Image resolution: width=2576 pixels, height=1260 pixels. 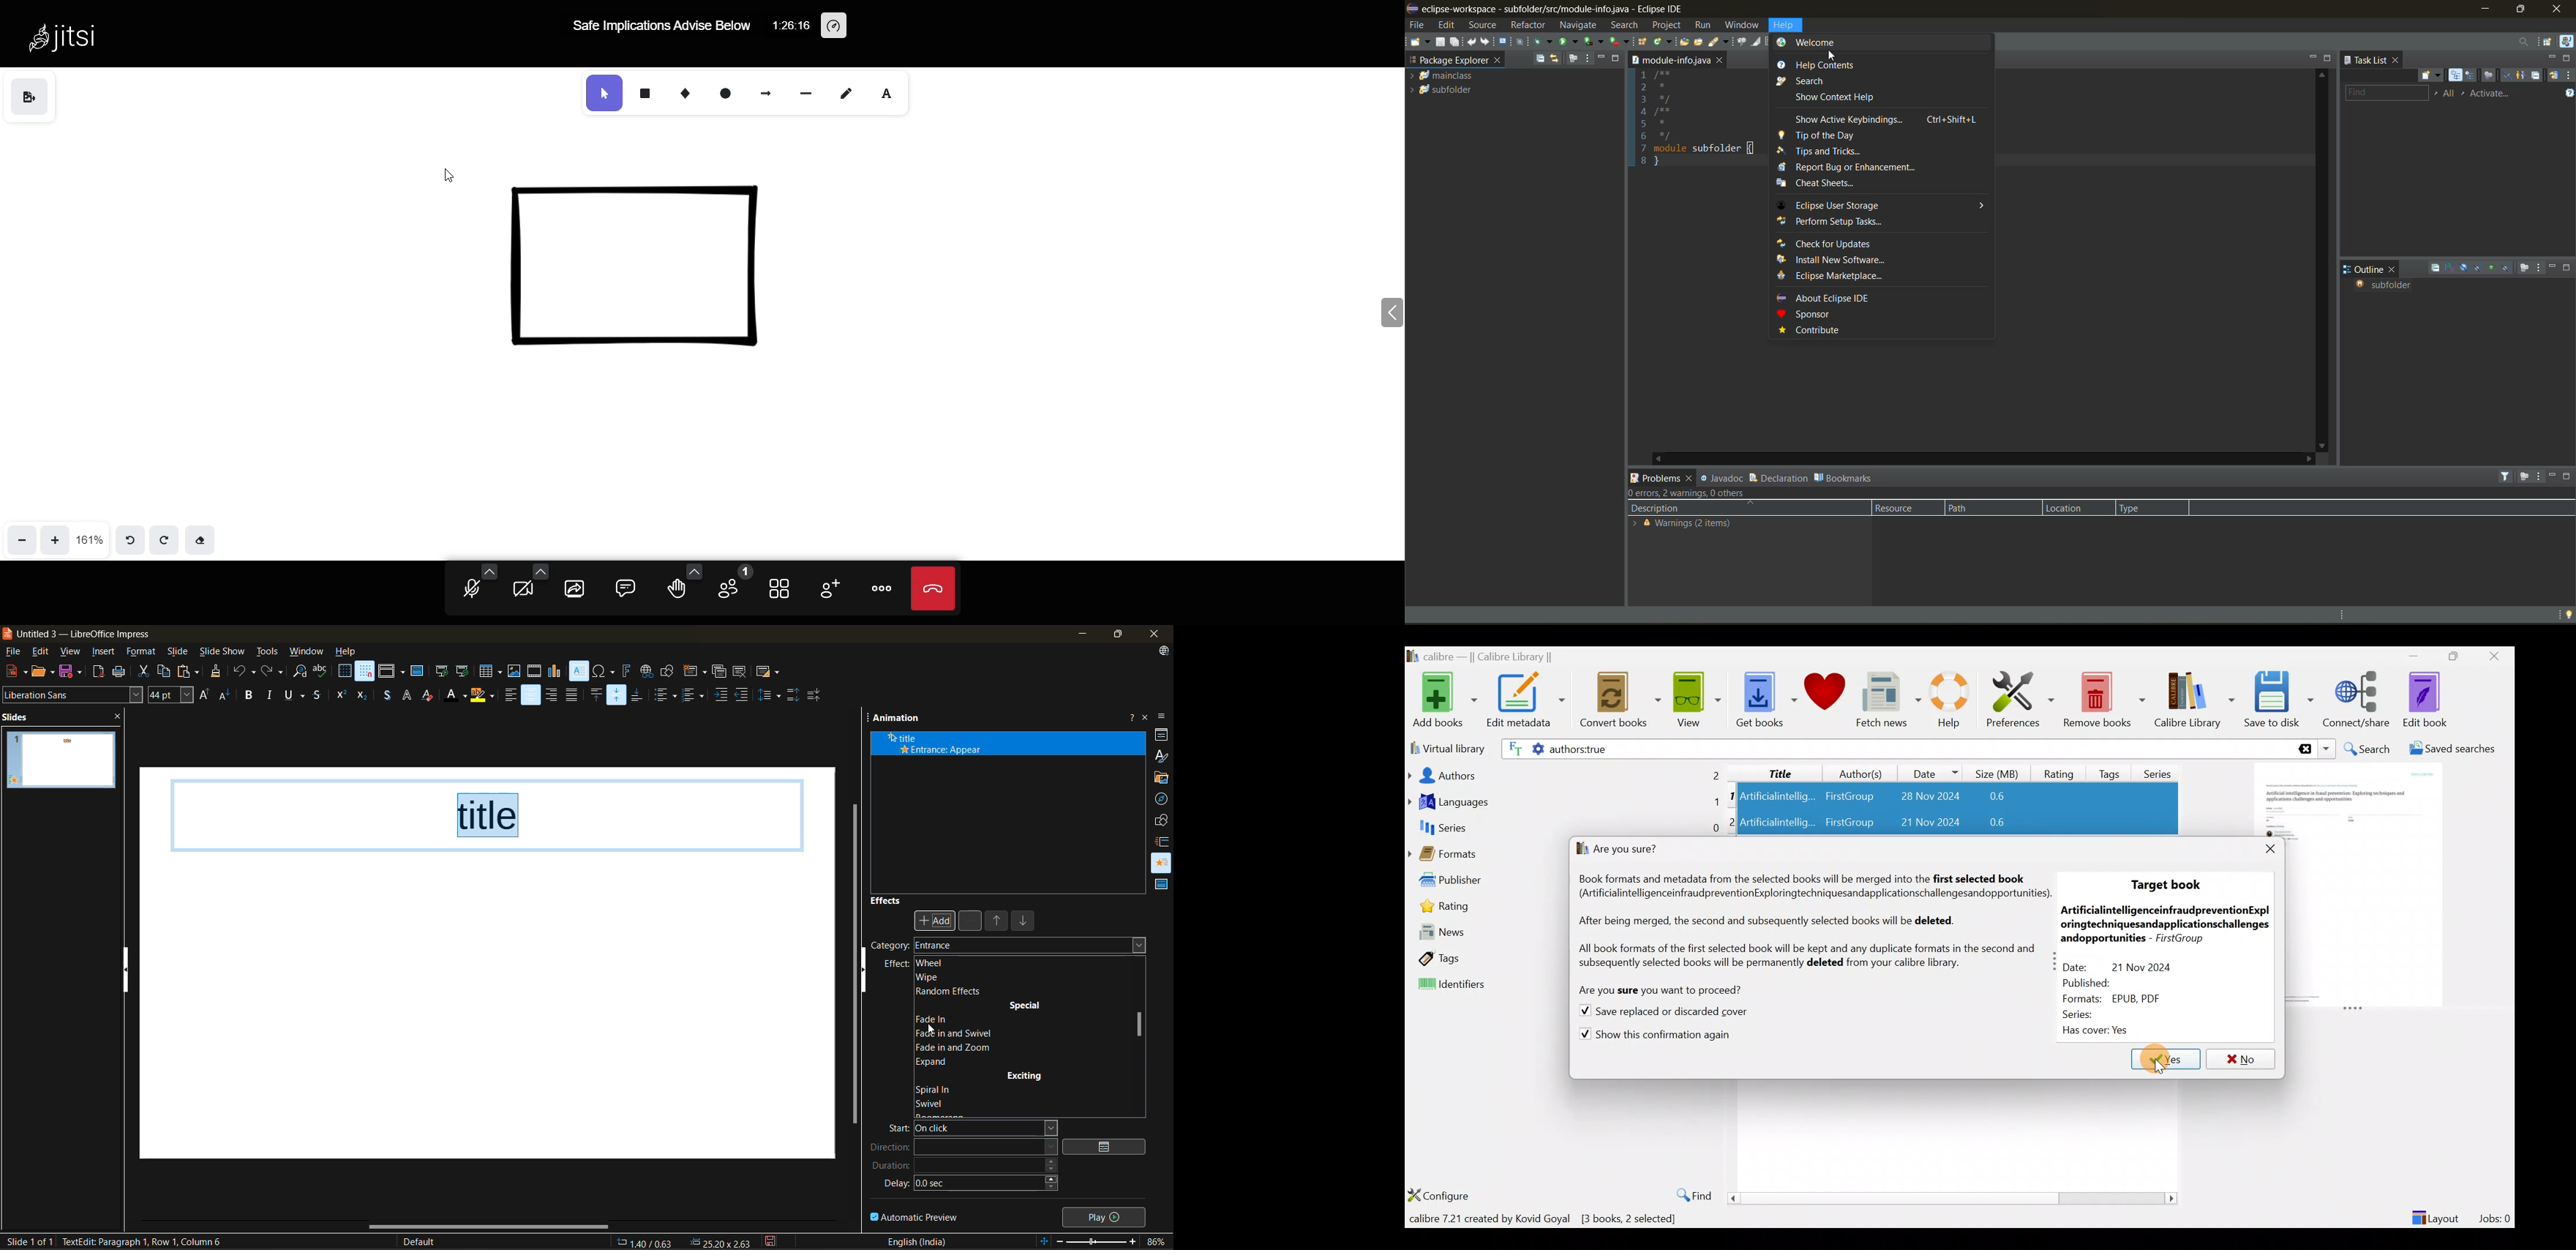 I want to click on about eclipse IDE, so click(x=1848, y=297).